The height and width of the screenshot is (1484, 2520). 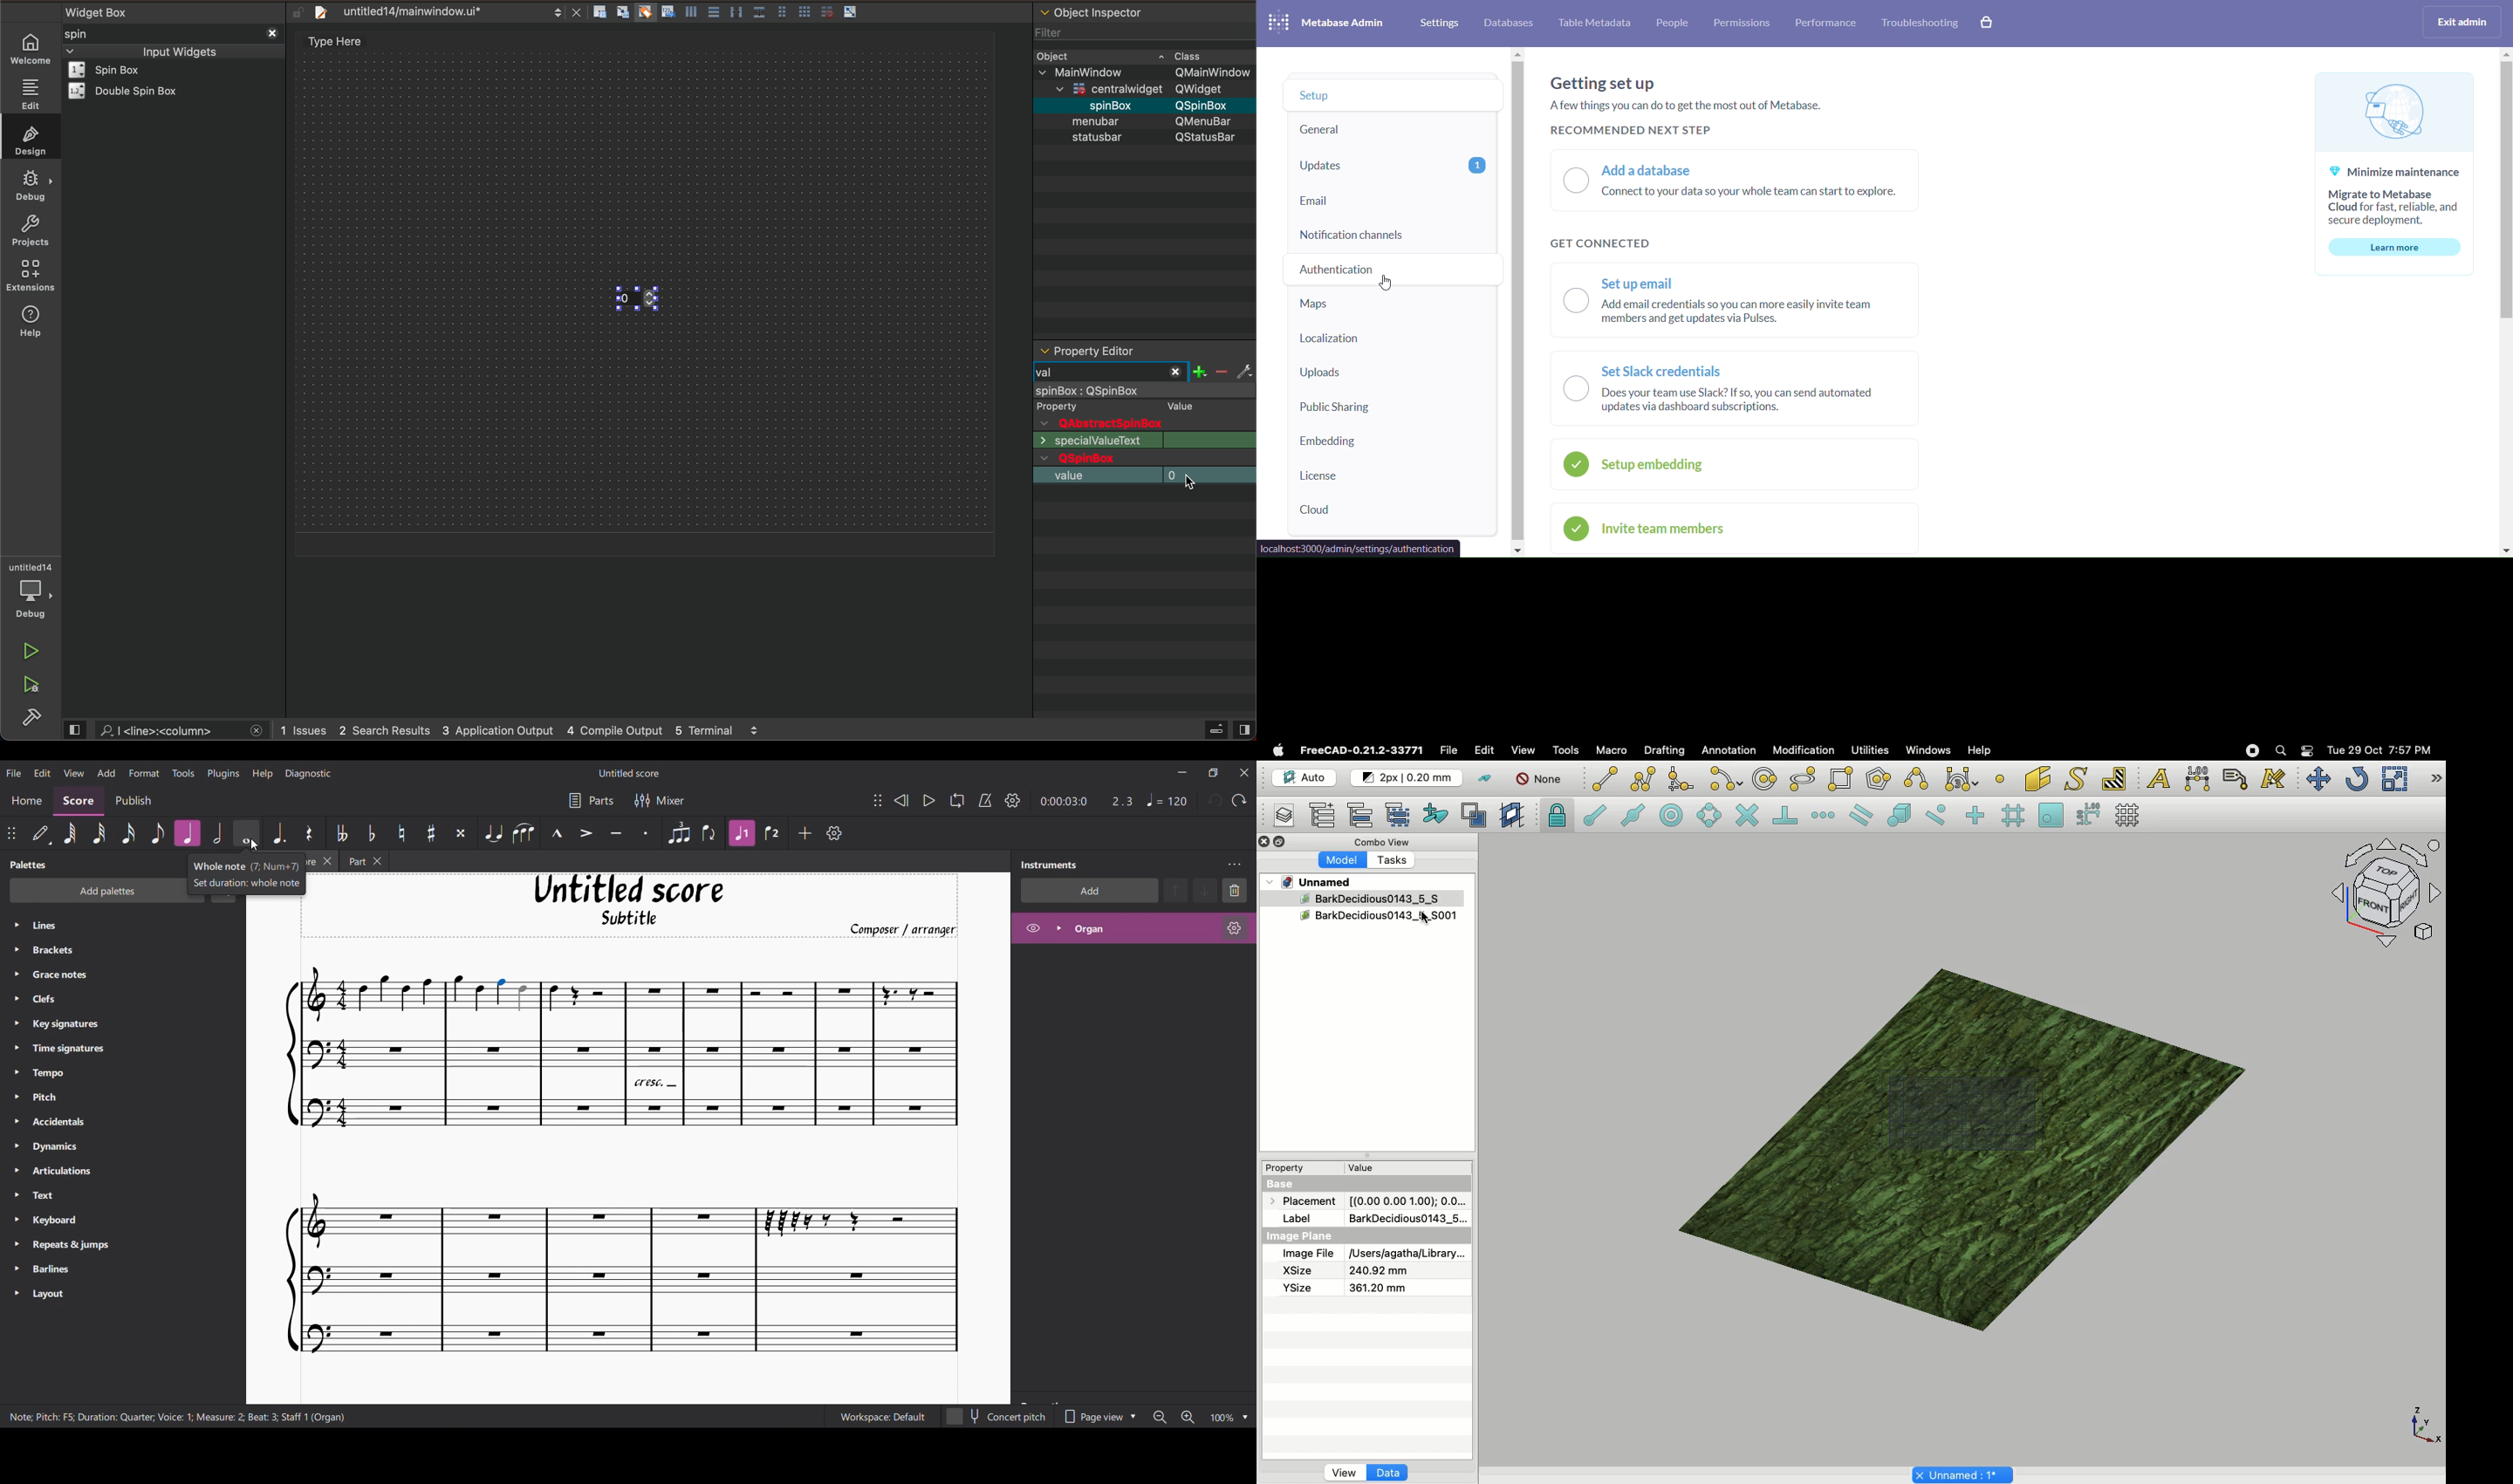 What do you see at coordinates (1280, 842) in the screenshot?
I see `Collapse` at bounding box center [1280, 842].